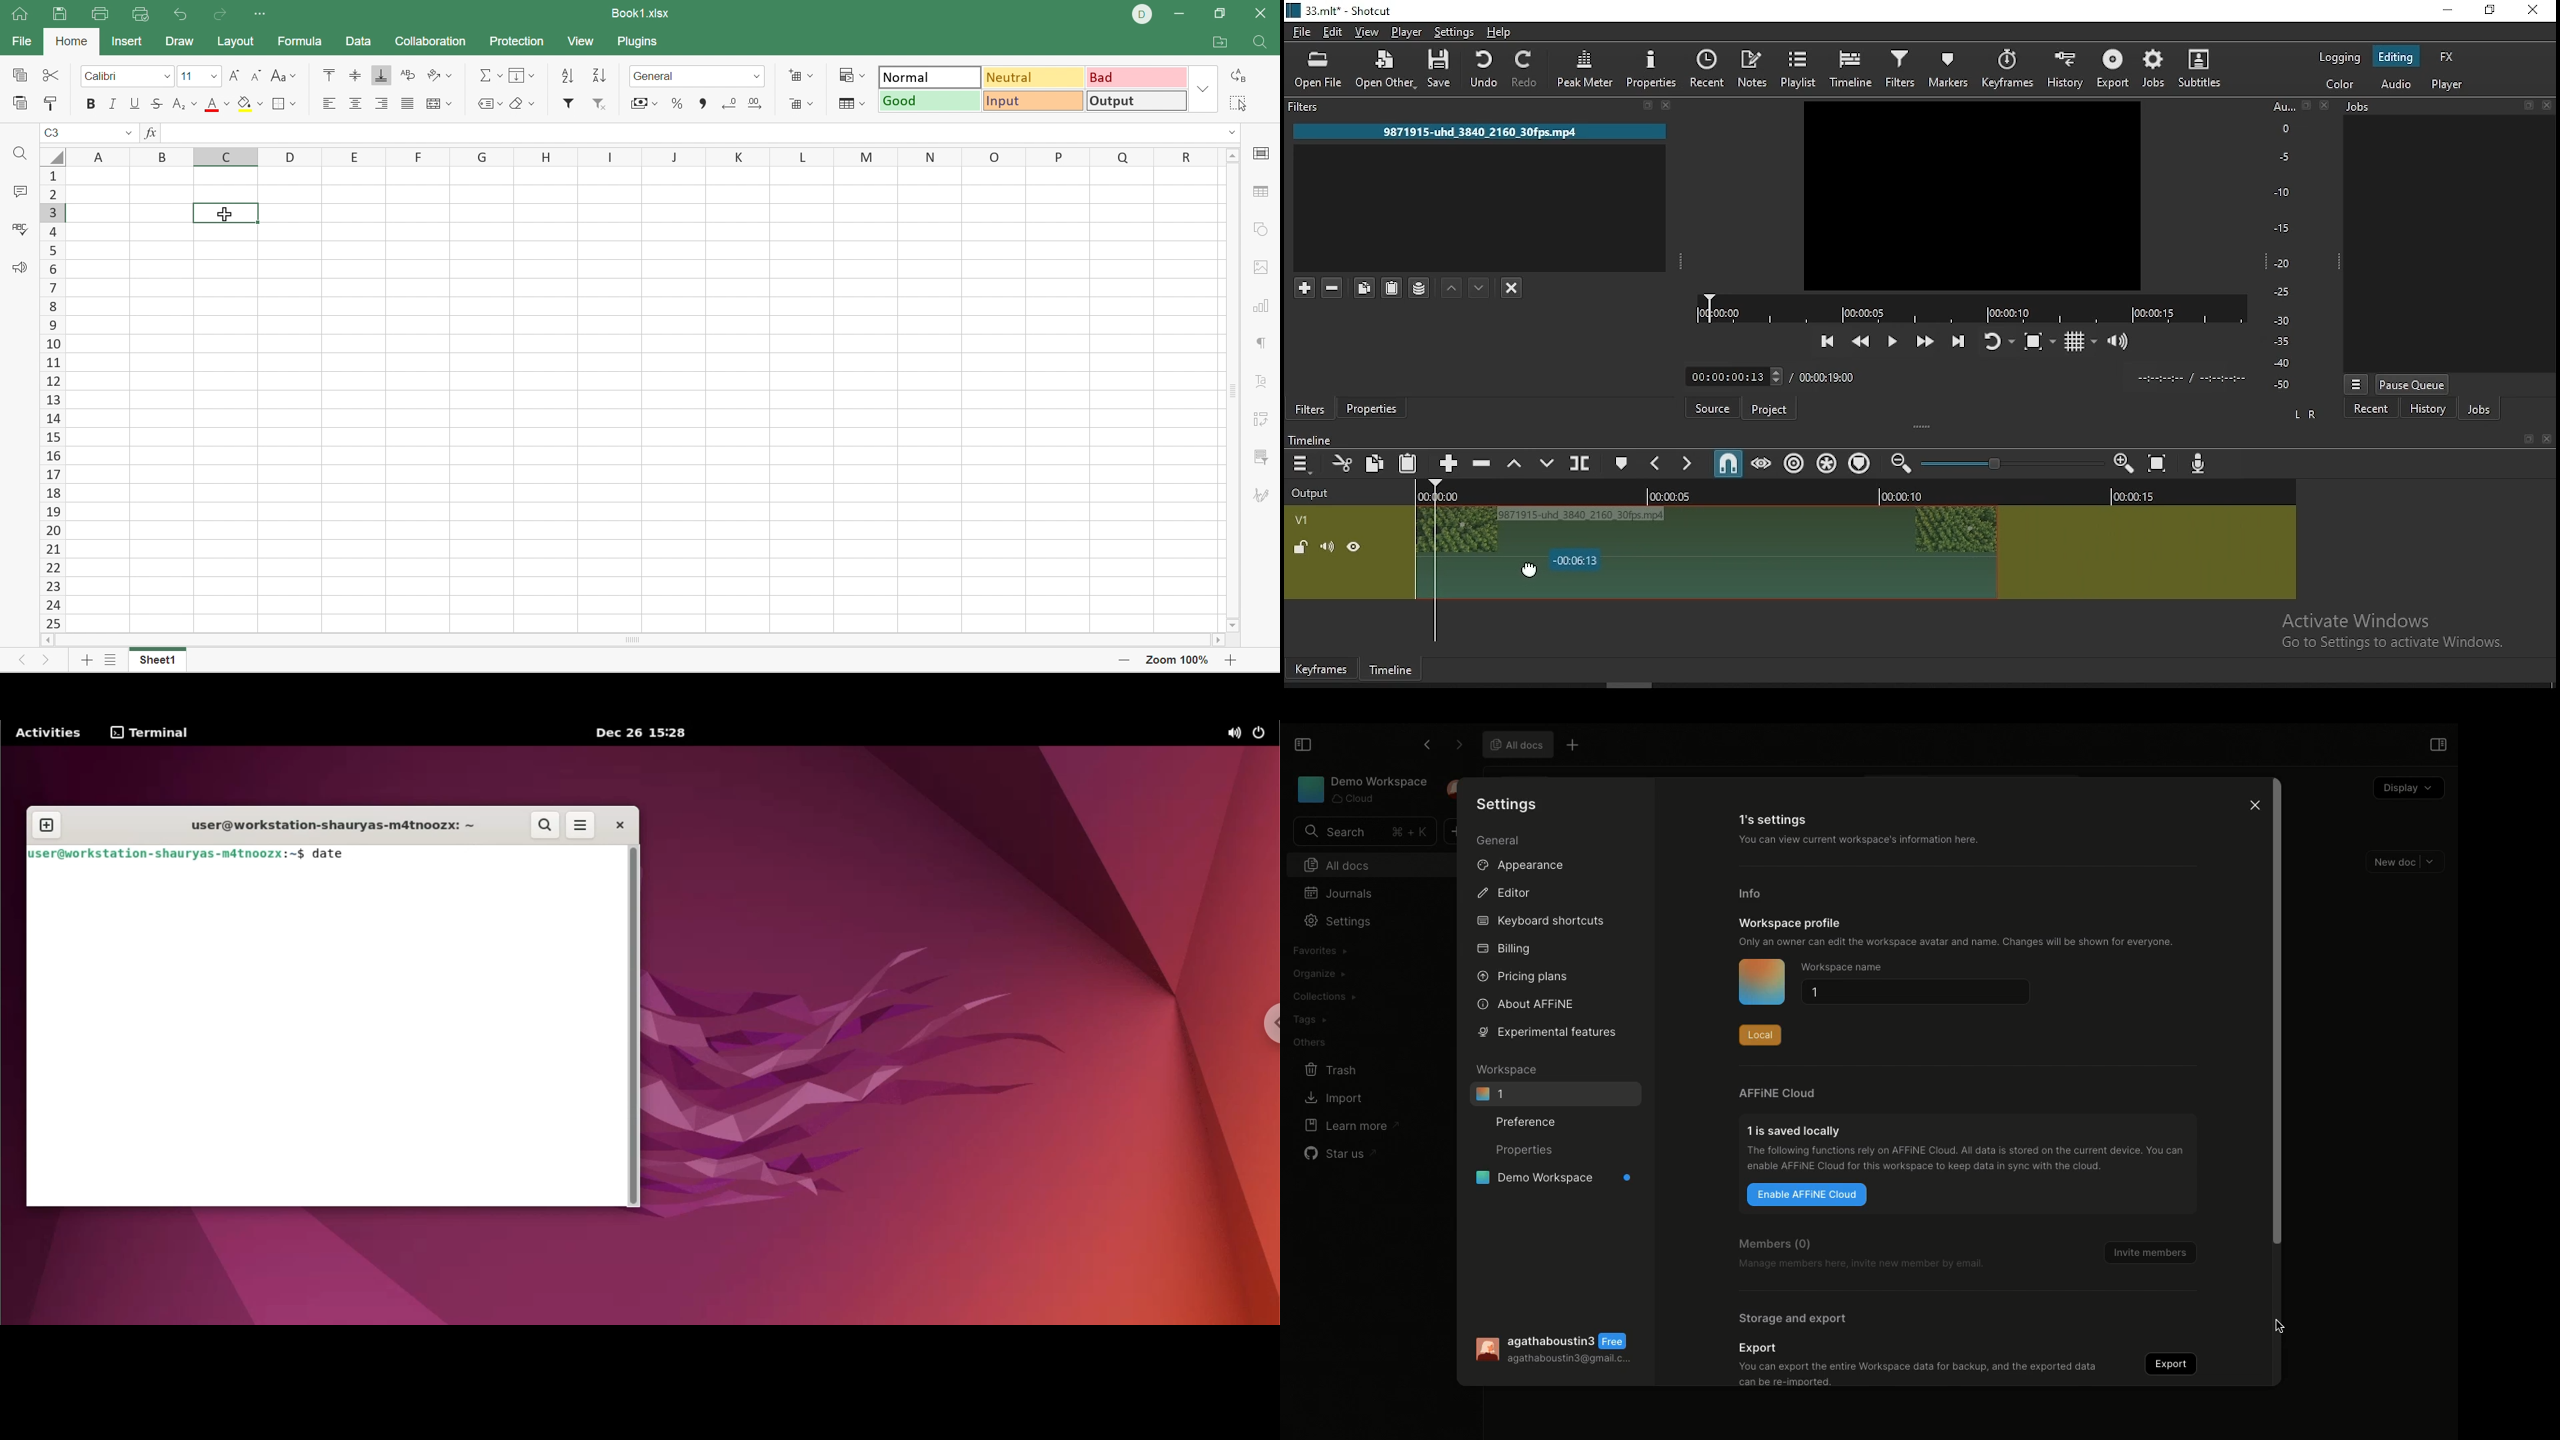  Describe the element at coordinates (2202, 468) in the screenshot. I see `record audio` at that location.